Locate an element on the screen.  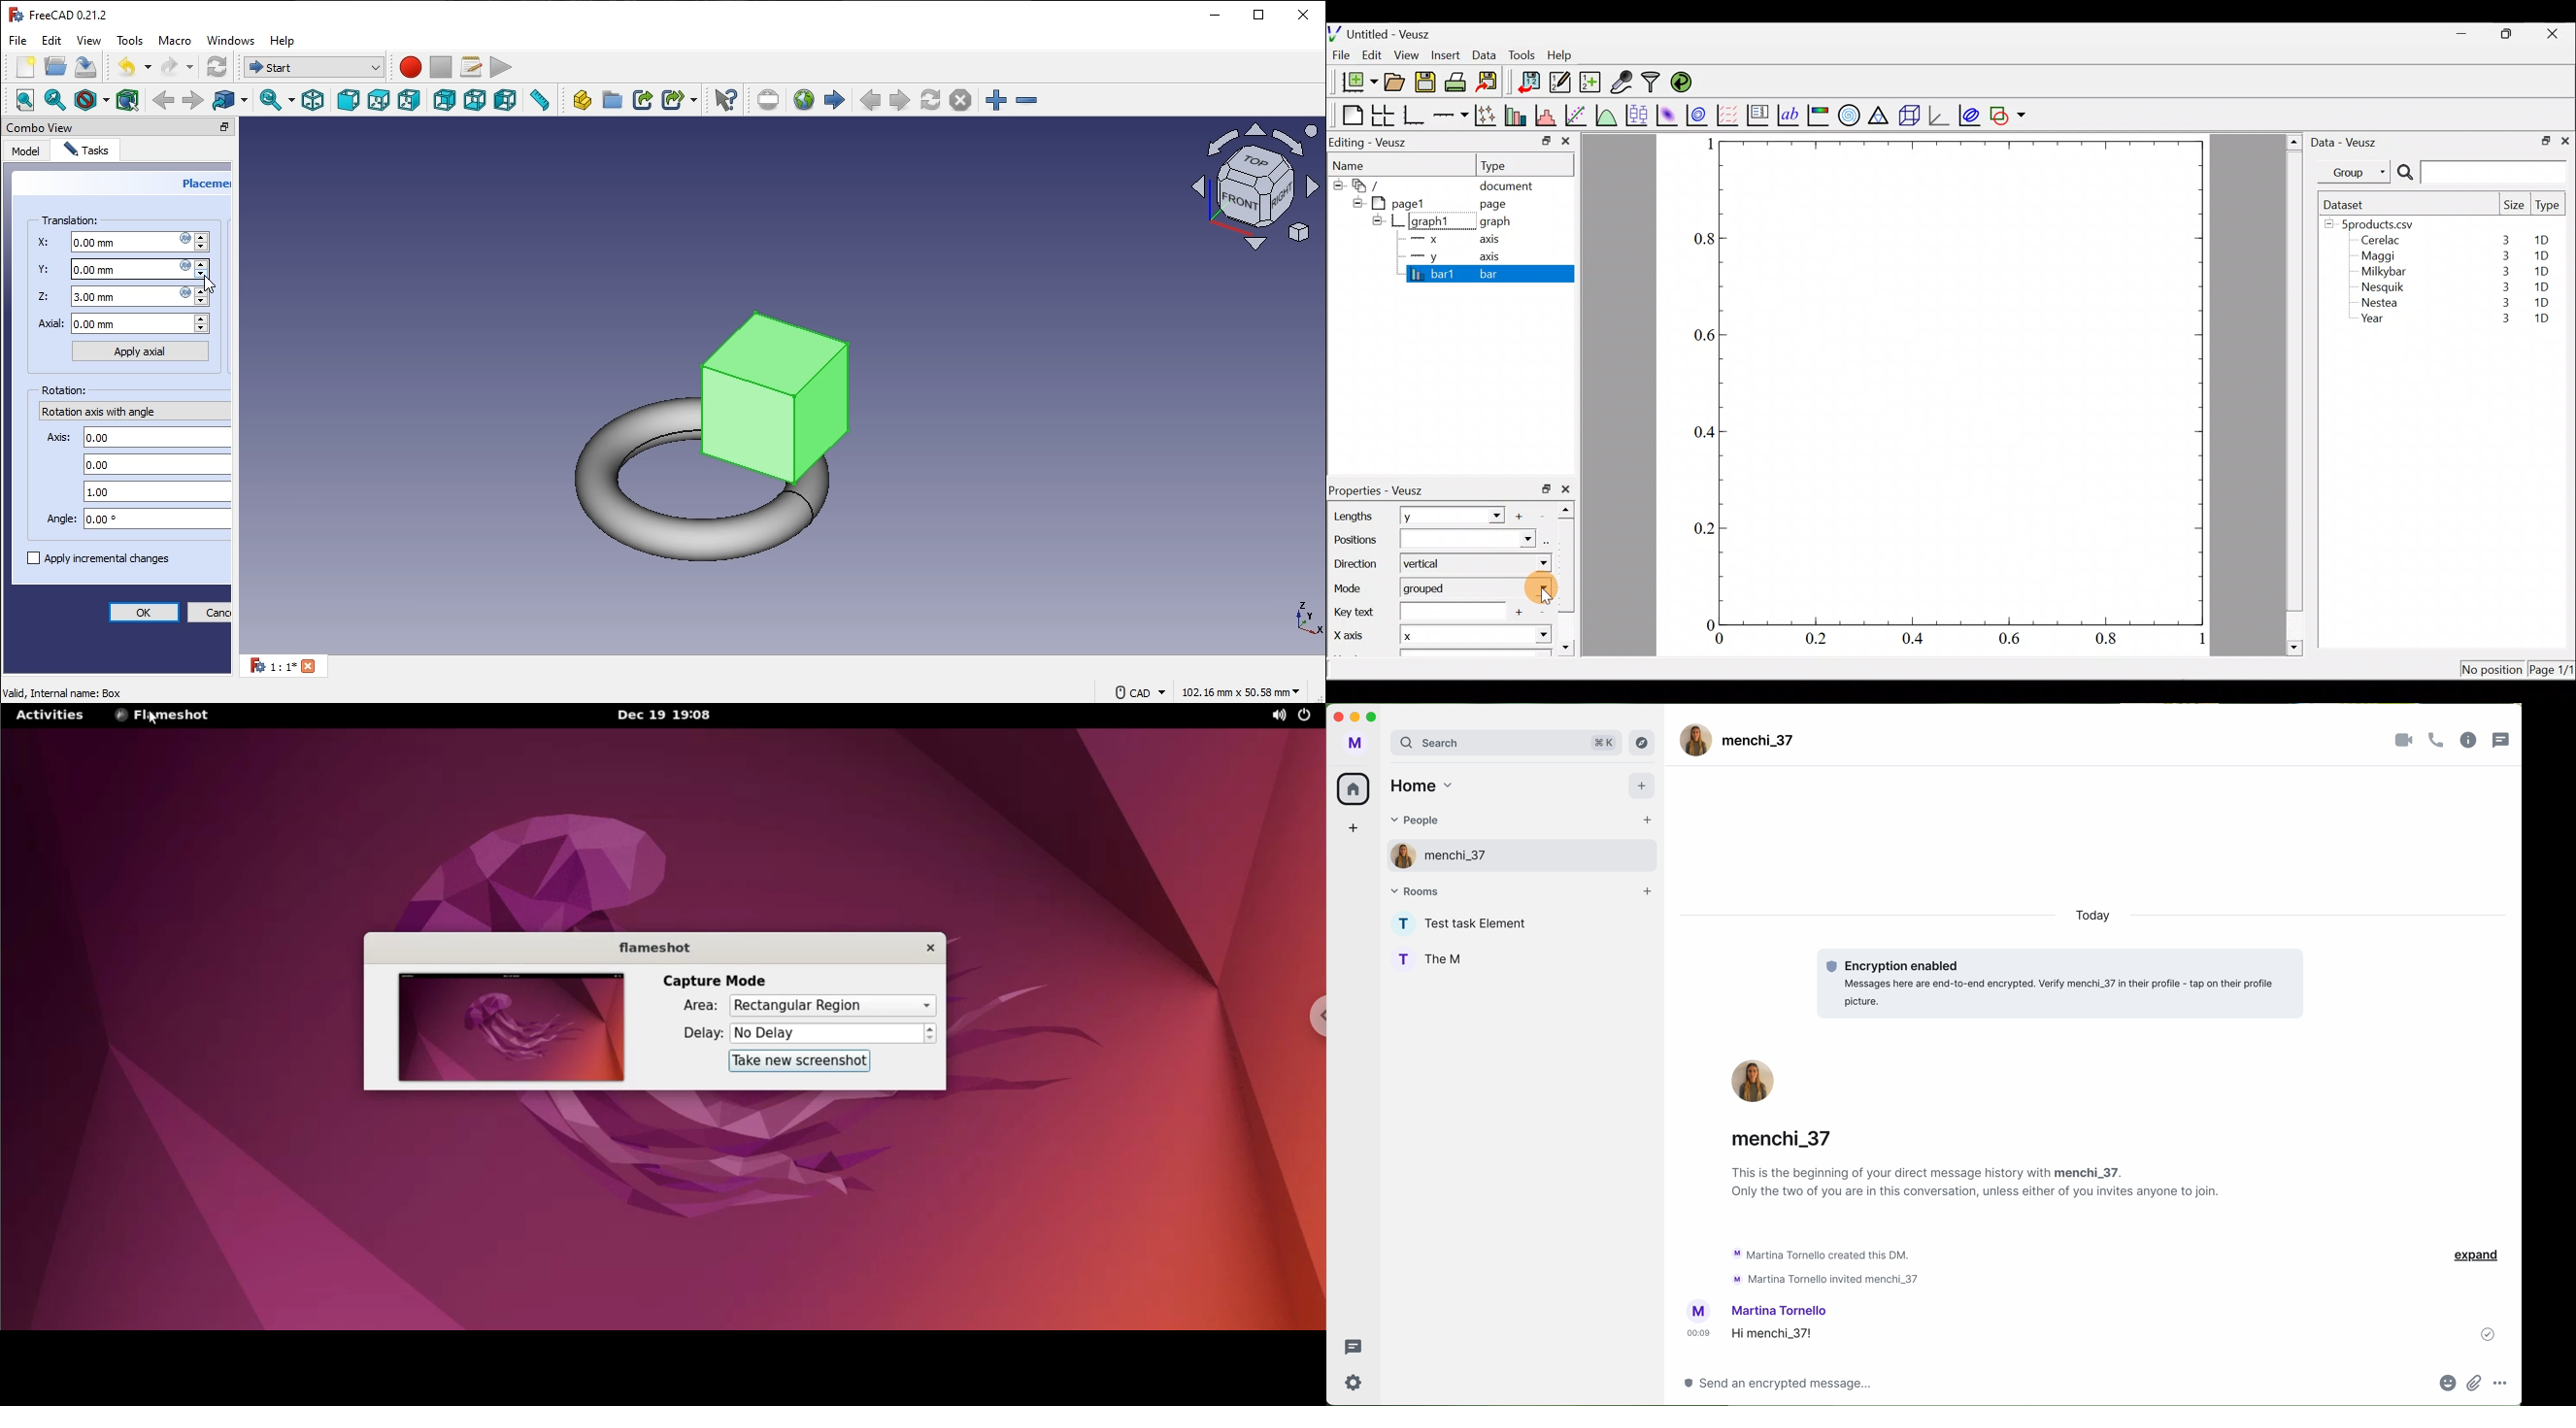
whats this is located at coordinates (725, 98).